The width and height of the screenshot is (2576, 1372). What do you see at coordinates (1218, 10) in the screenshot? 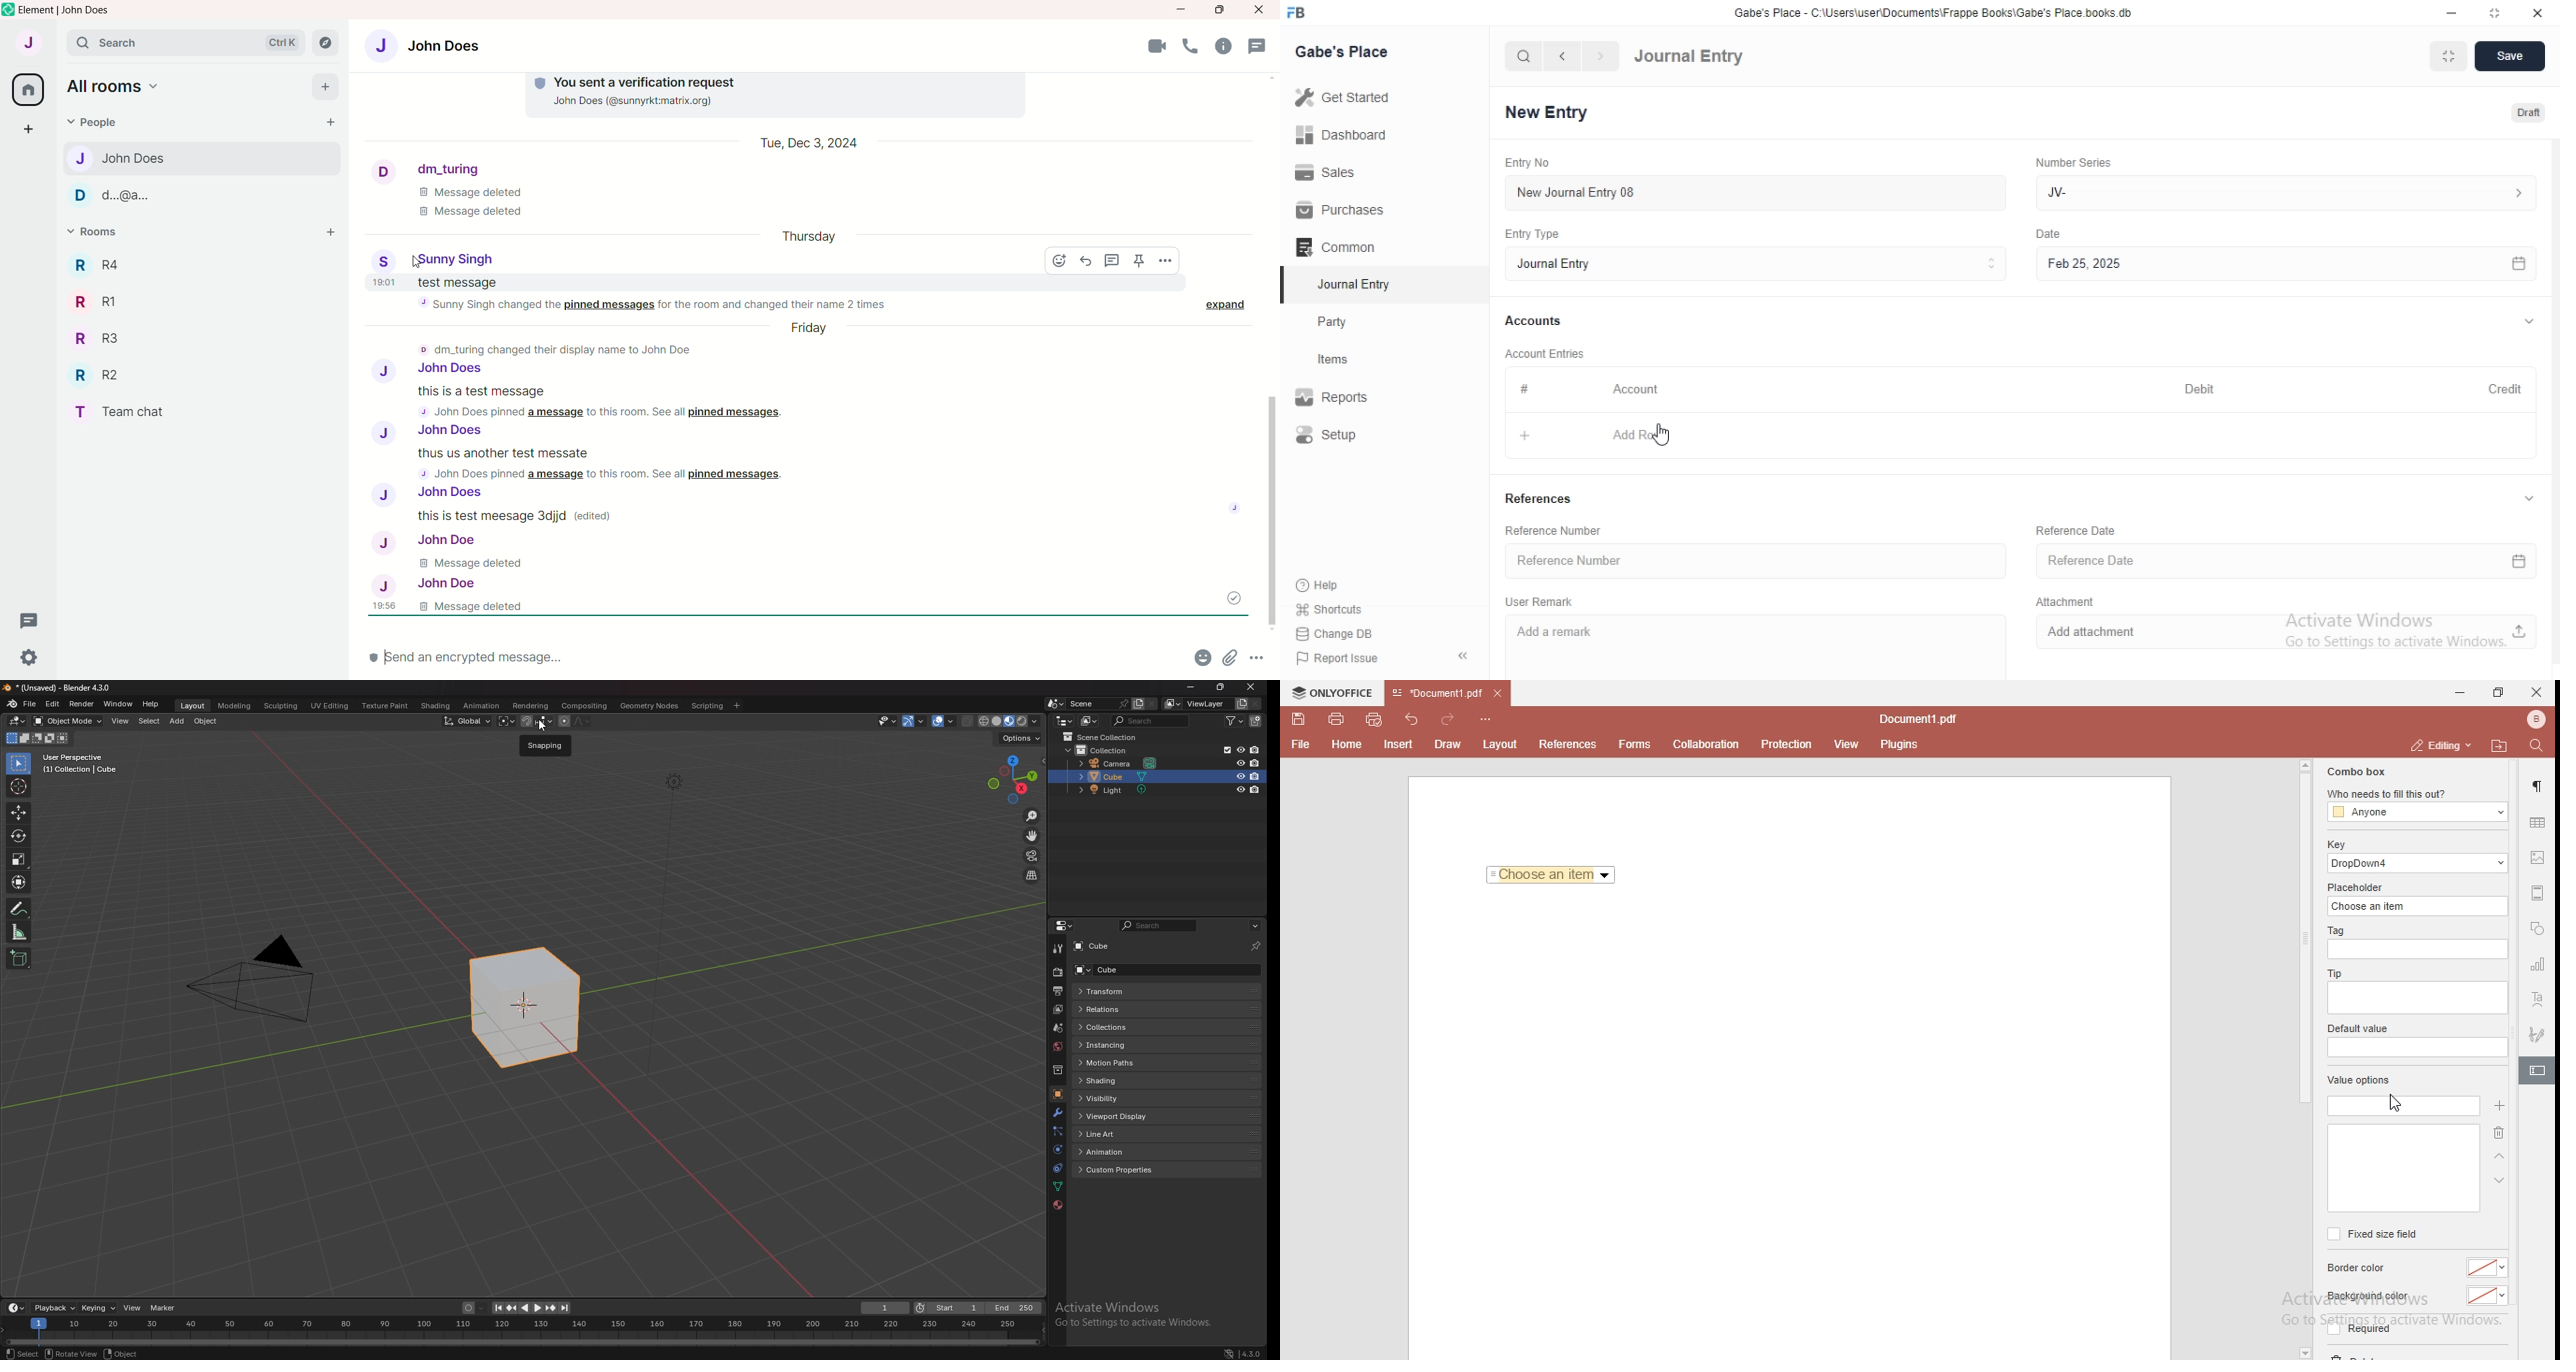
I see `maximize` at bounding box center [1218, 10].